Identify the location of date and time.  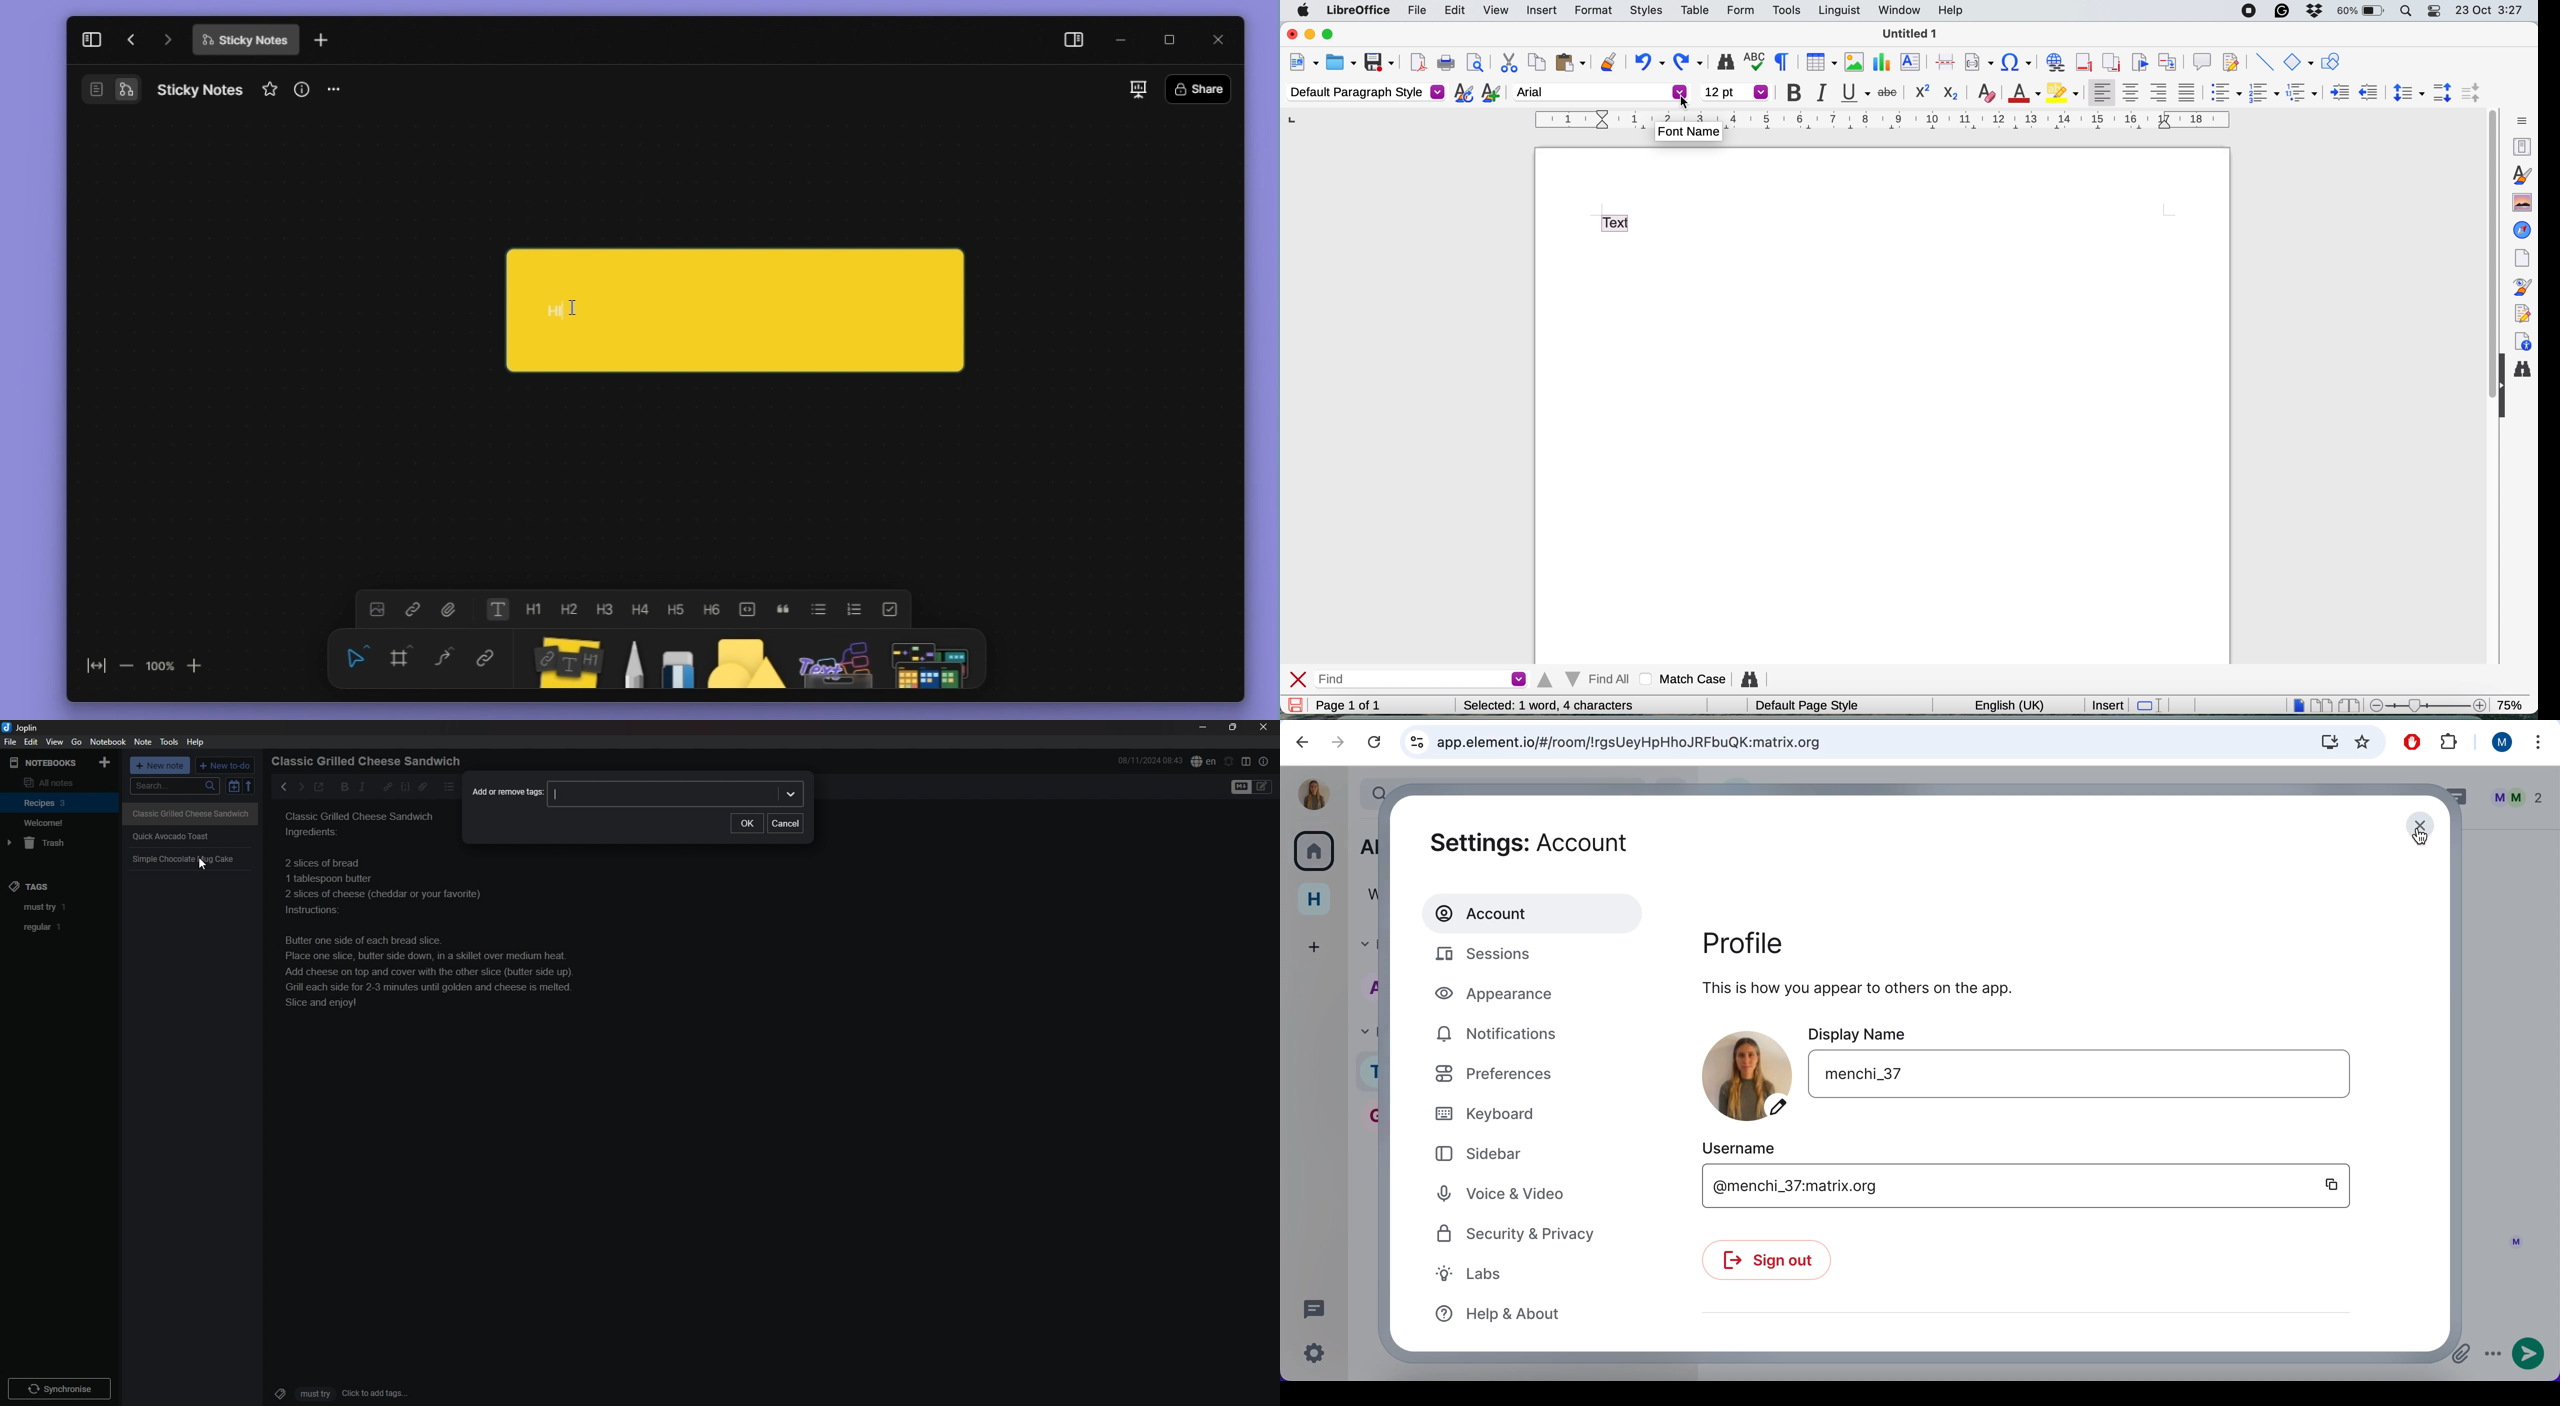
(2491, 11).